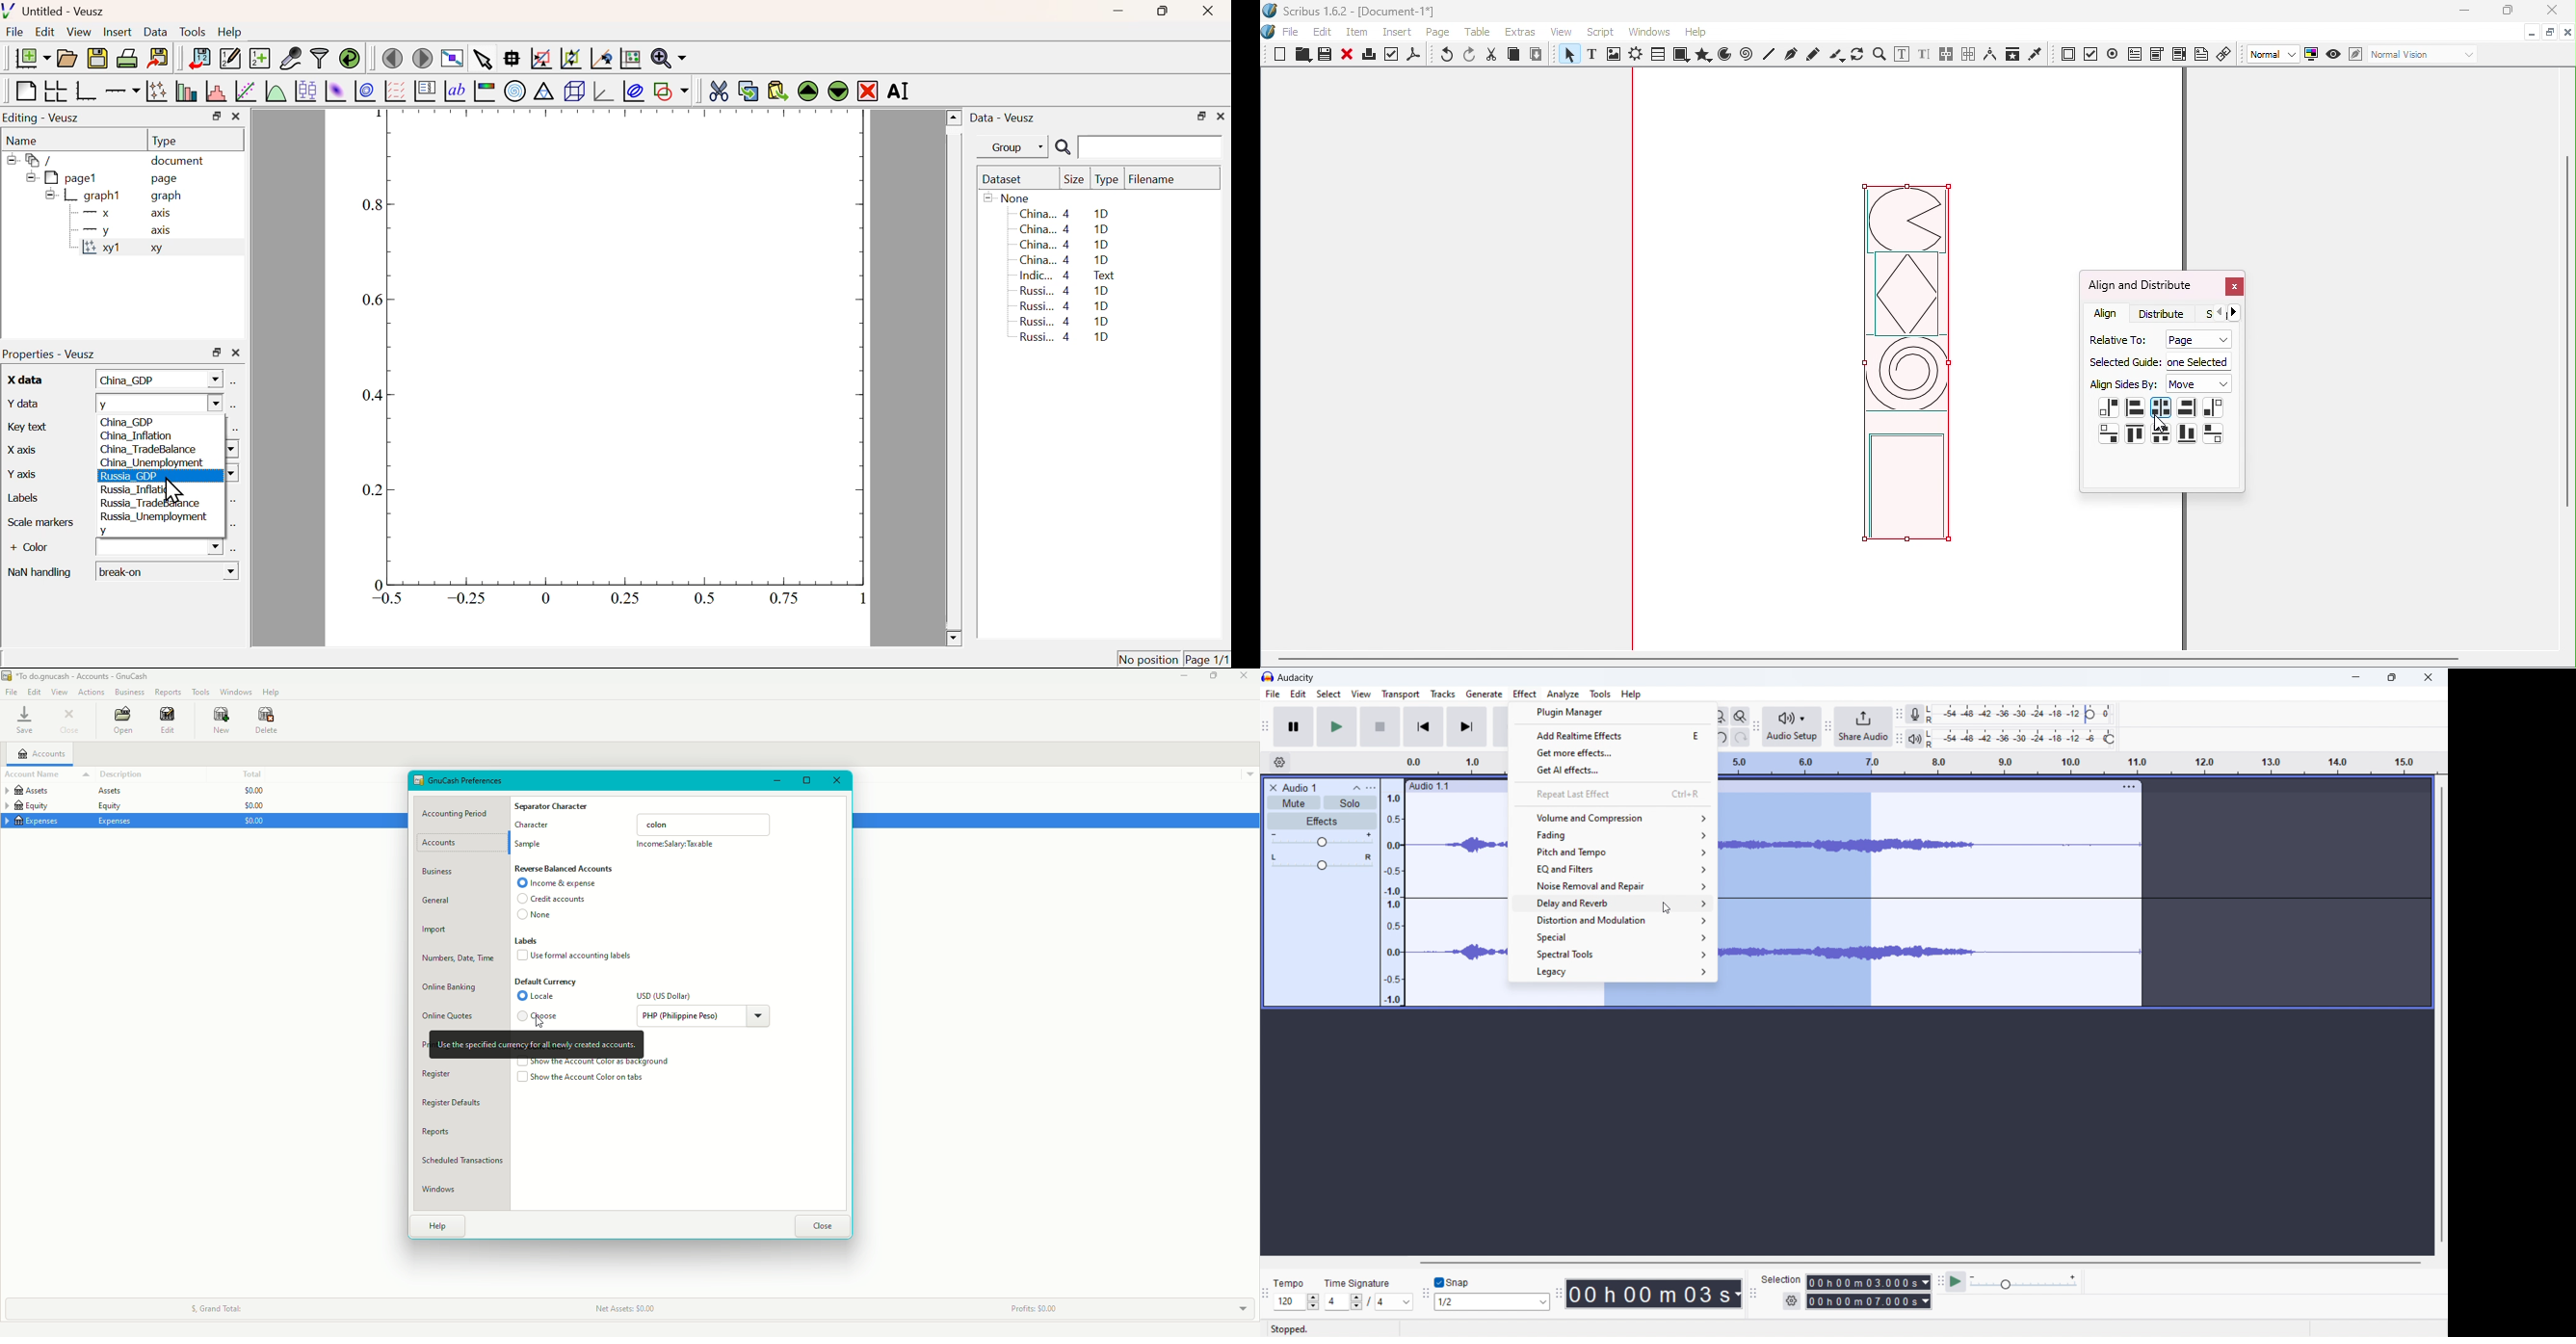 The image size is (2576, 1344). I want to click on X data, so click(22, 379).